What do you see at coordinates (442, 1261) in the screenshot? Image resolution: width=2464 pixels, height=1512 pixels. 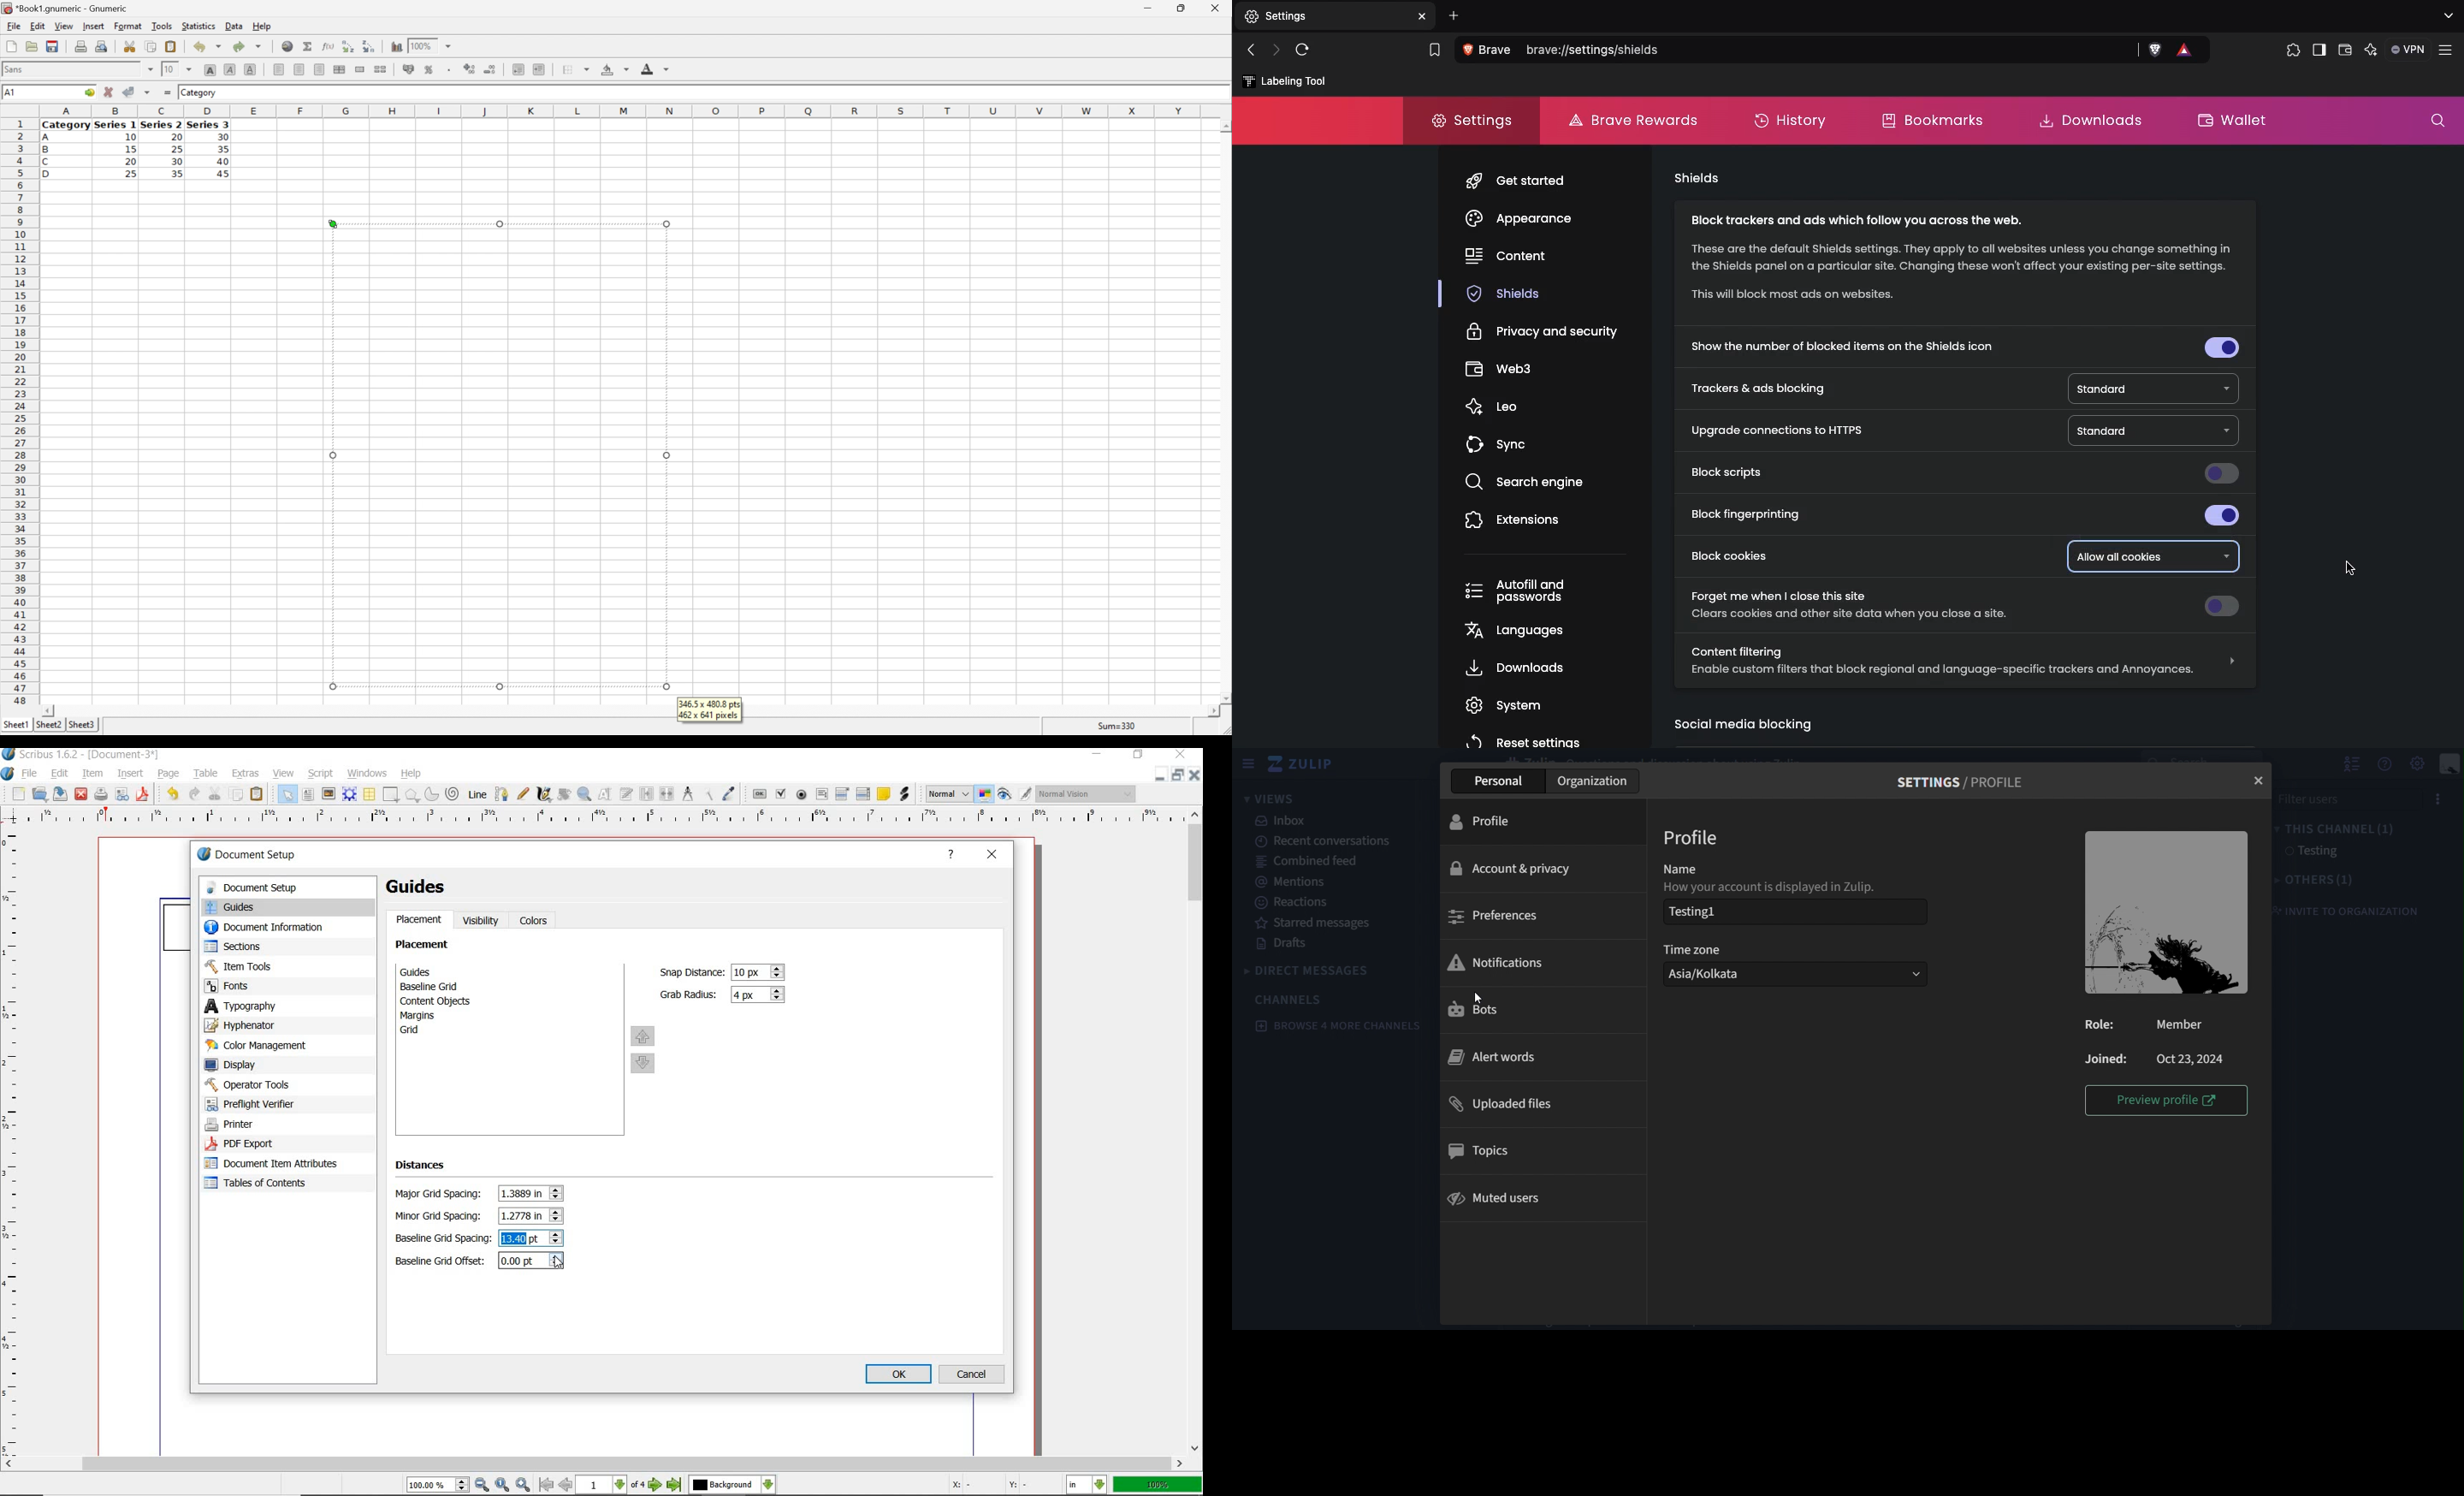 I see `Baseline Grid Offset:` at bounding box center [442, 1261].